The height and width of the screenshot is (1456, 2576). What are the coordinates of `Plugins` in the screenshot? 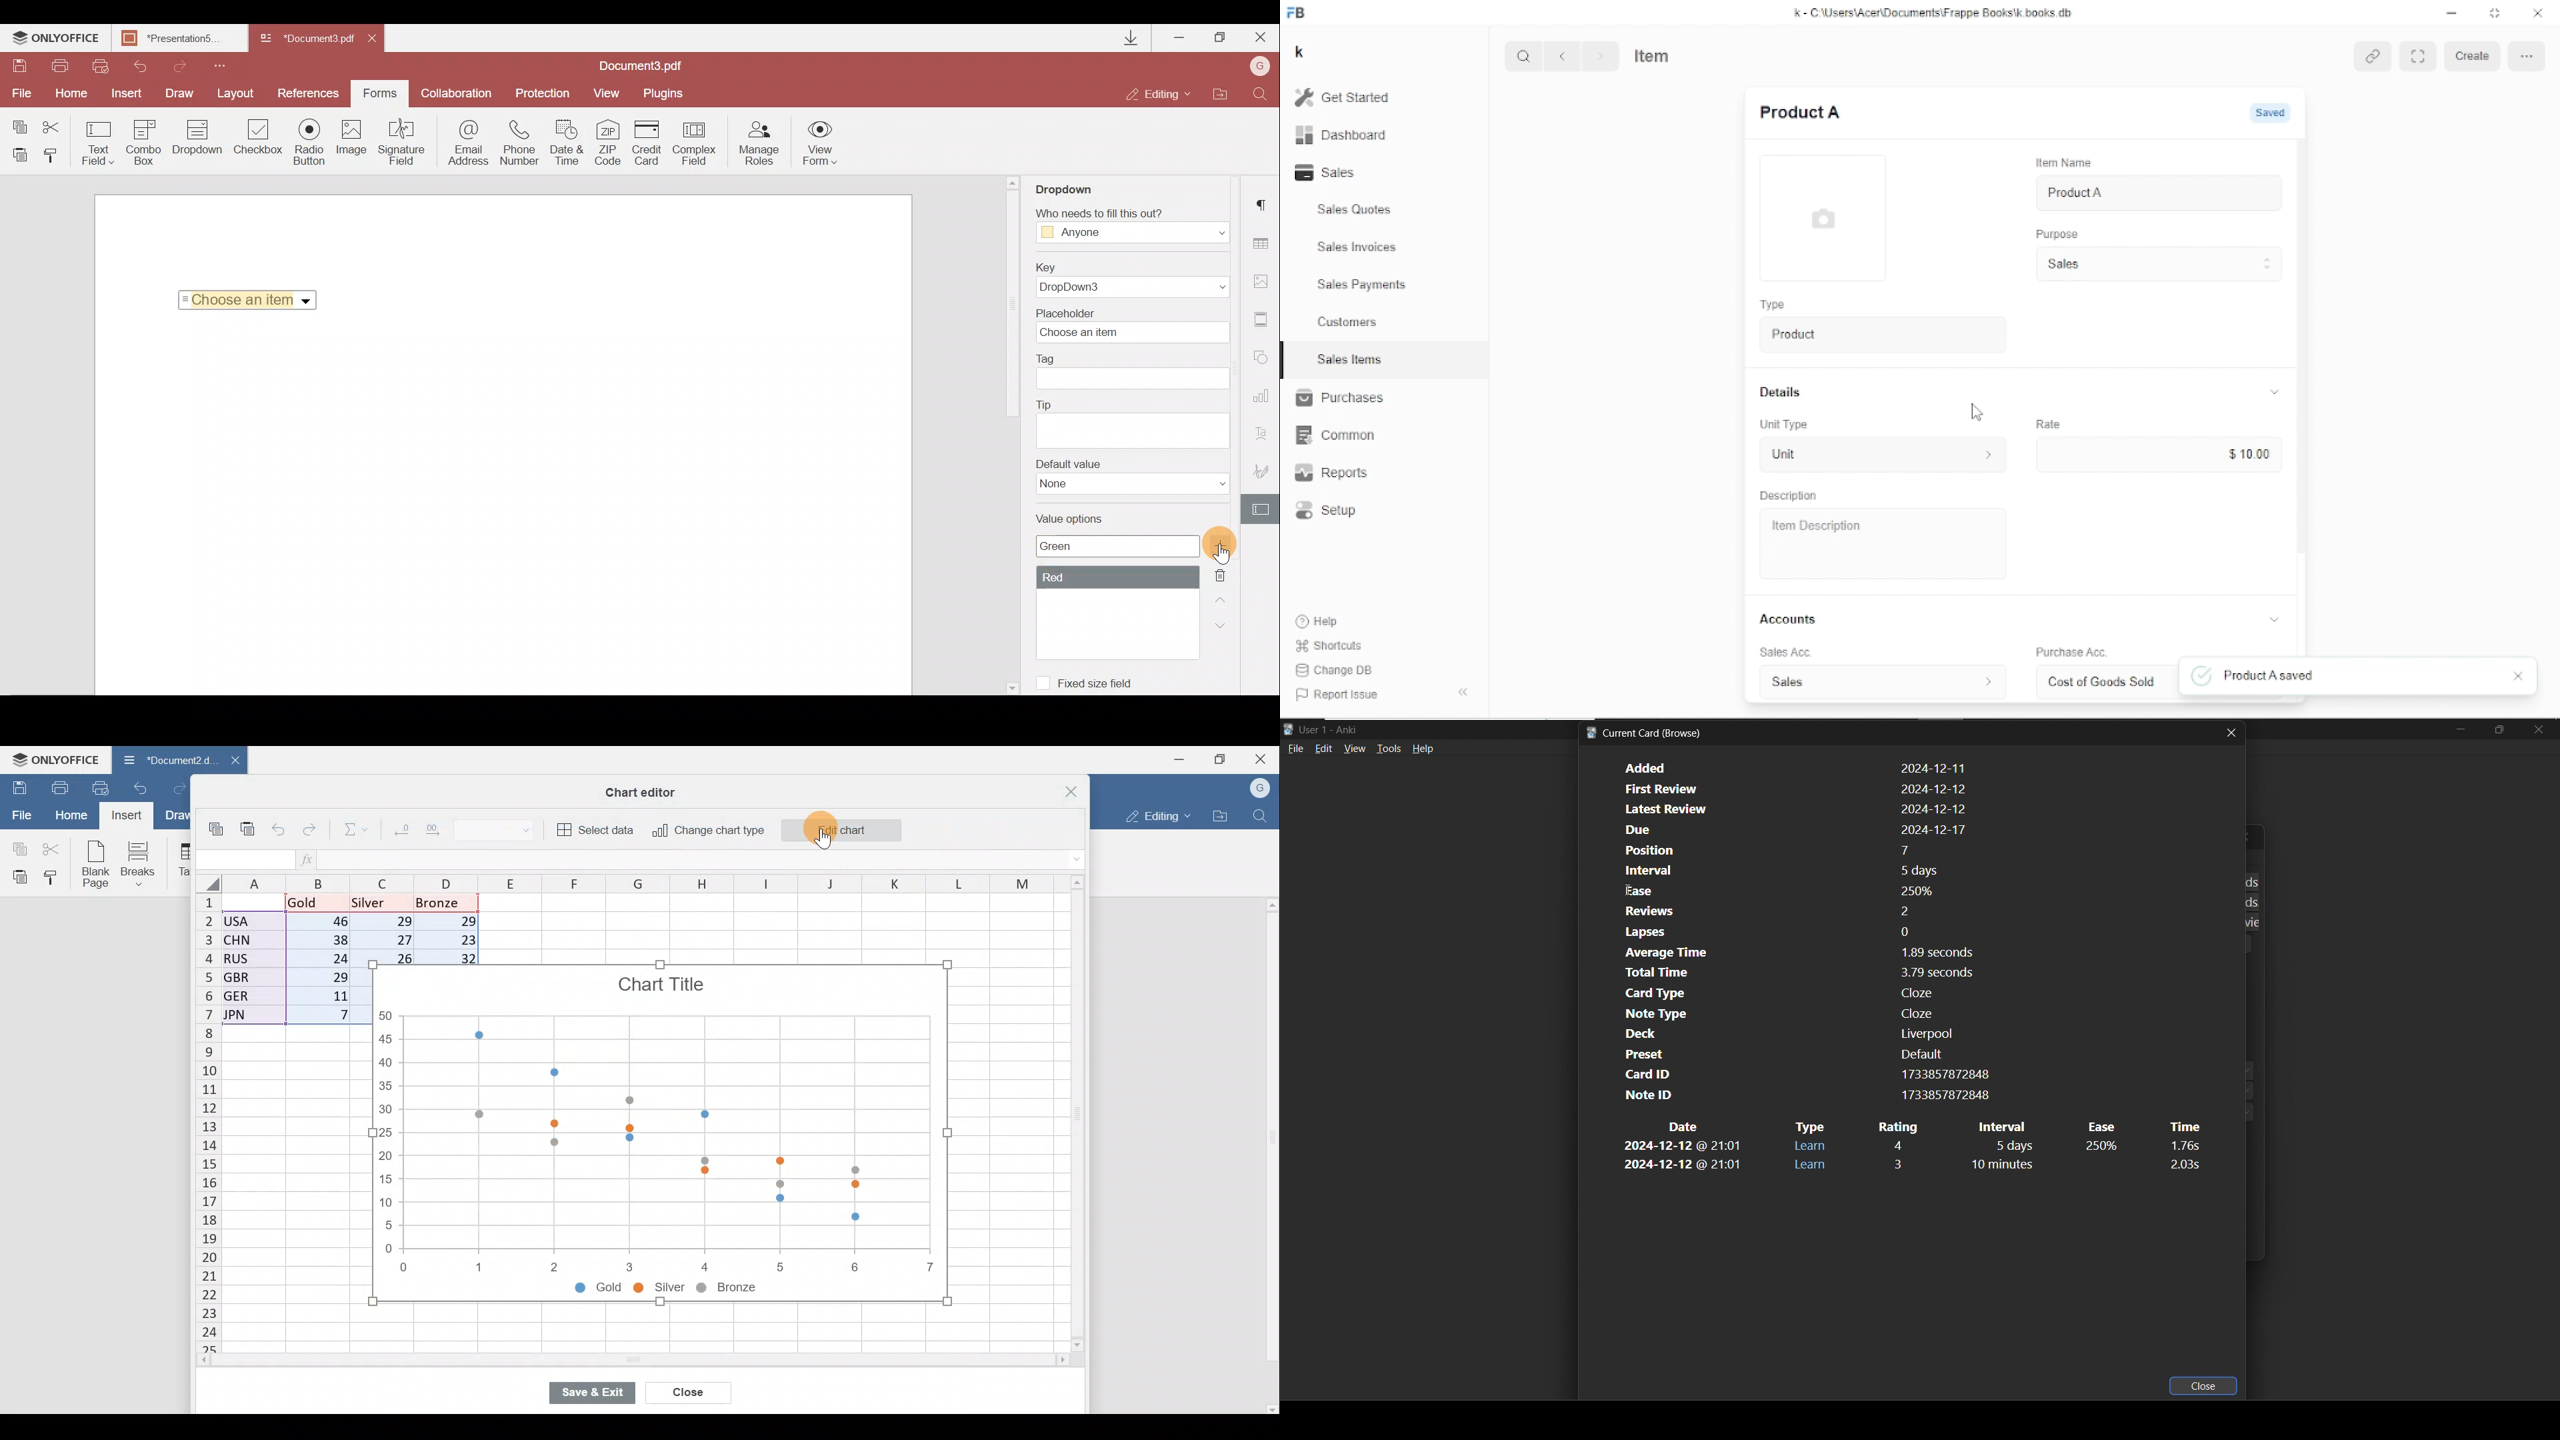 It's located at (665, 94).